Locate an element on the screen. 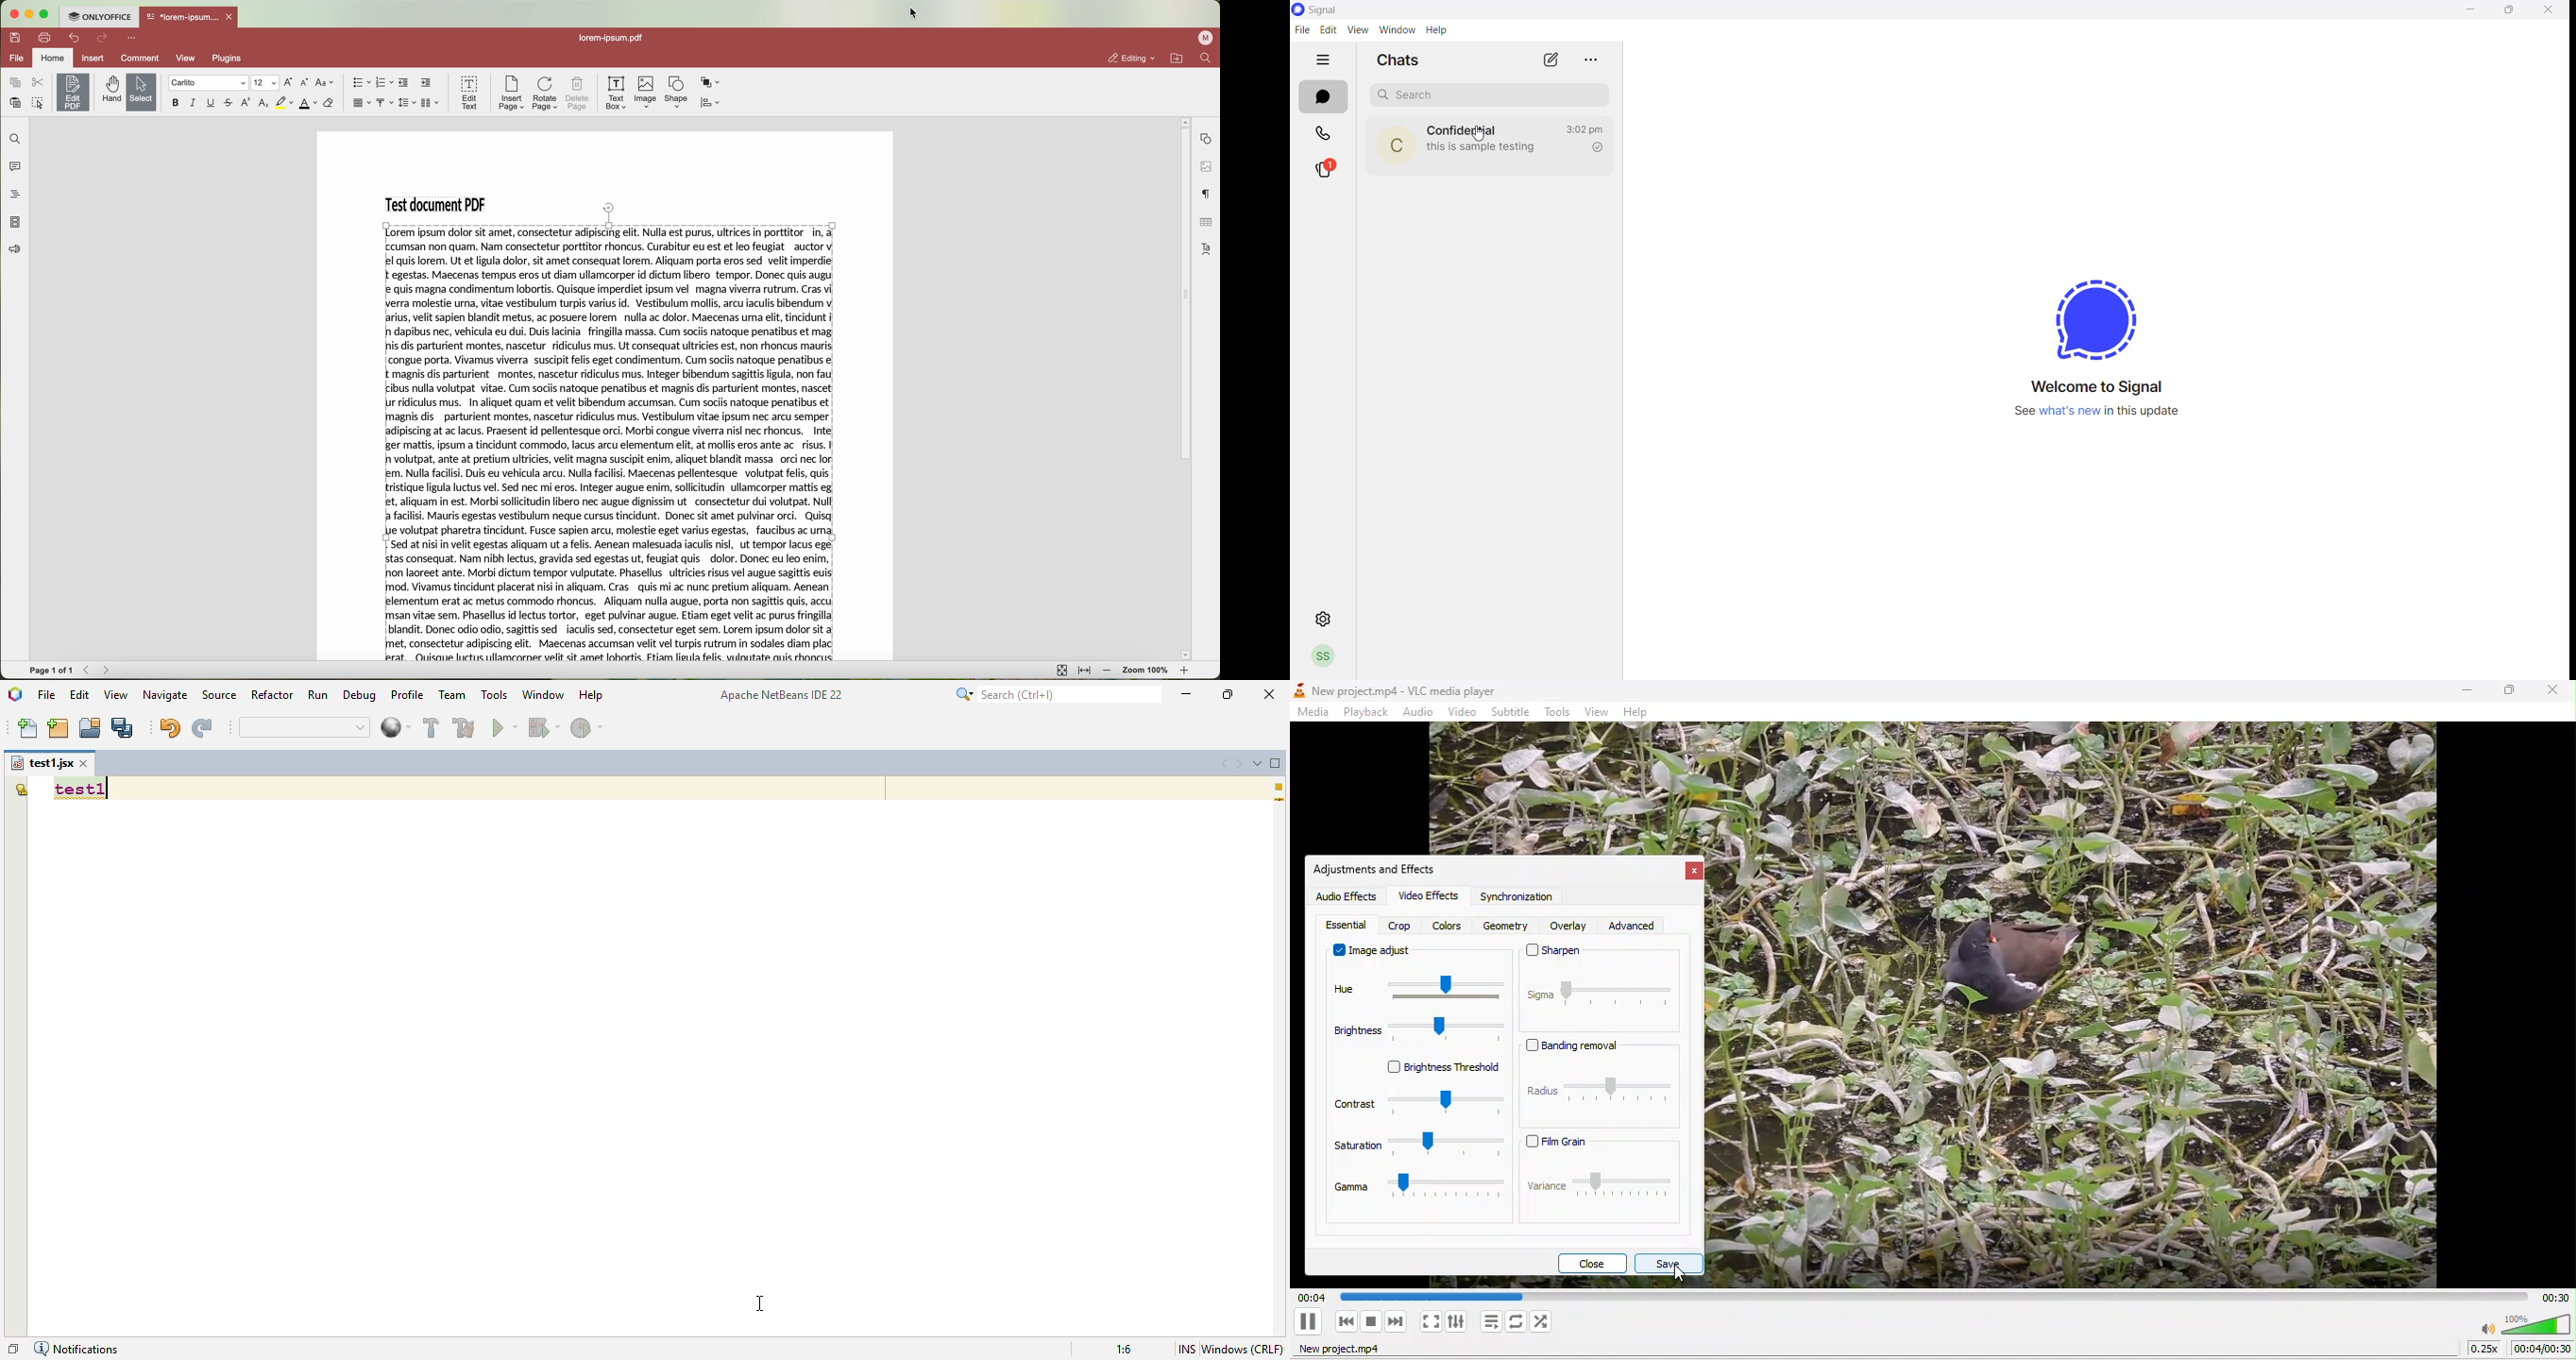 The width and height of the screenshot is (2576, 1372). image settings is located at coordinates (1206, 167).